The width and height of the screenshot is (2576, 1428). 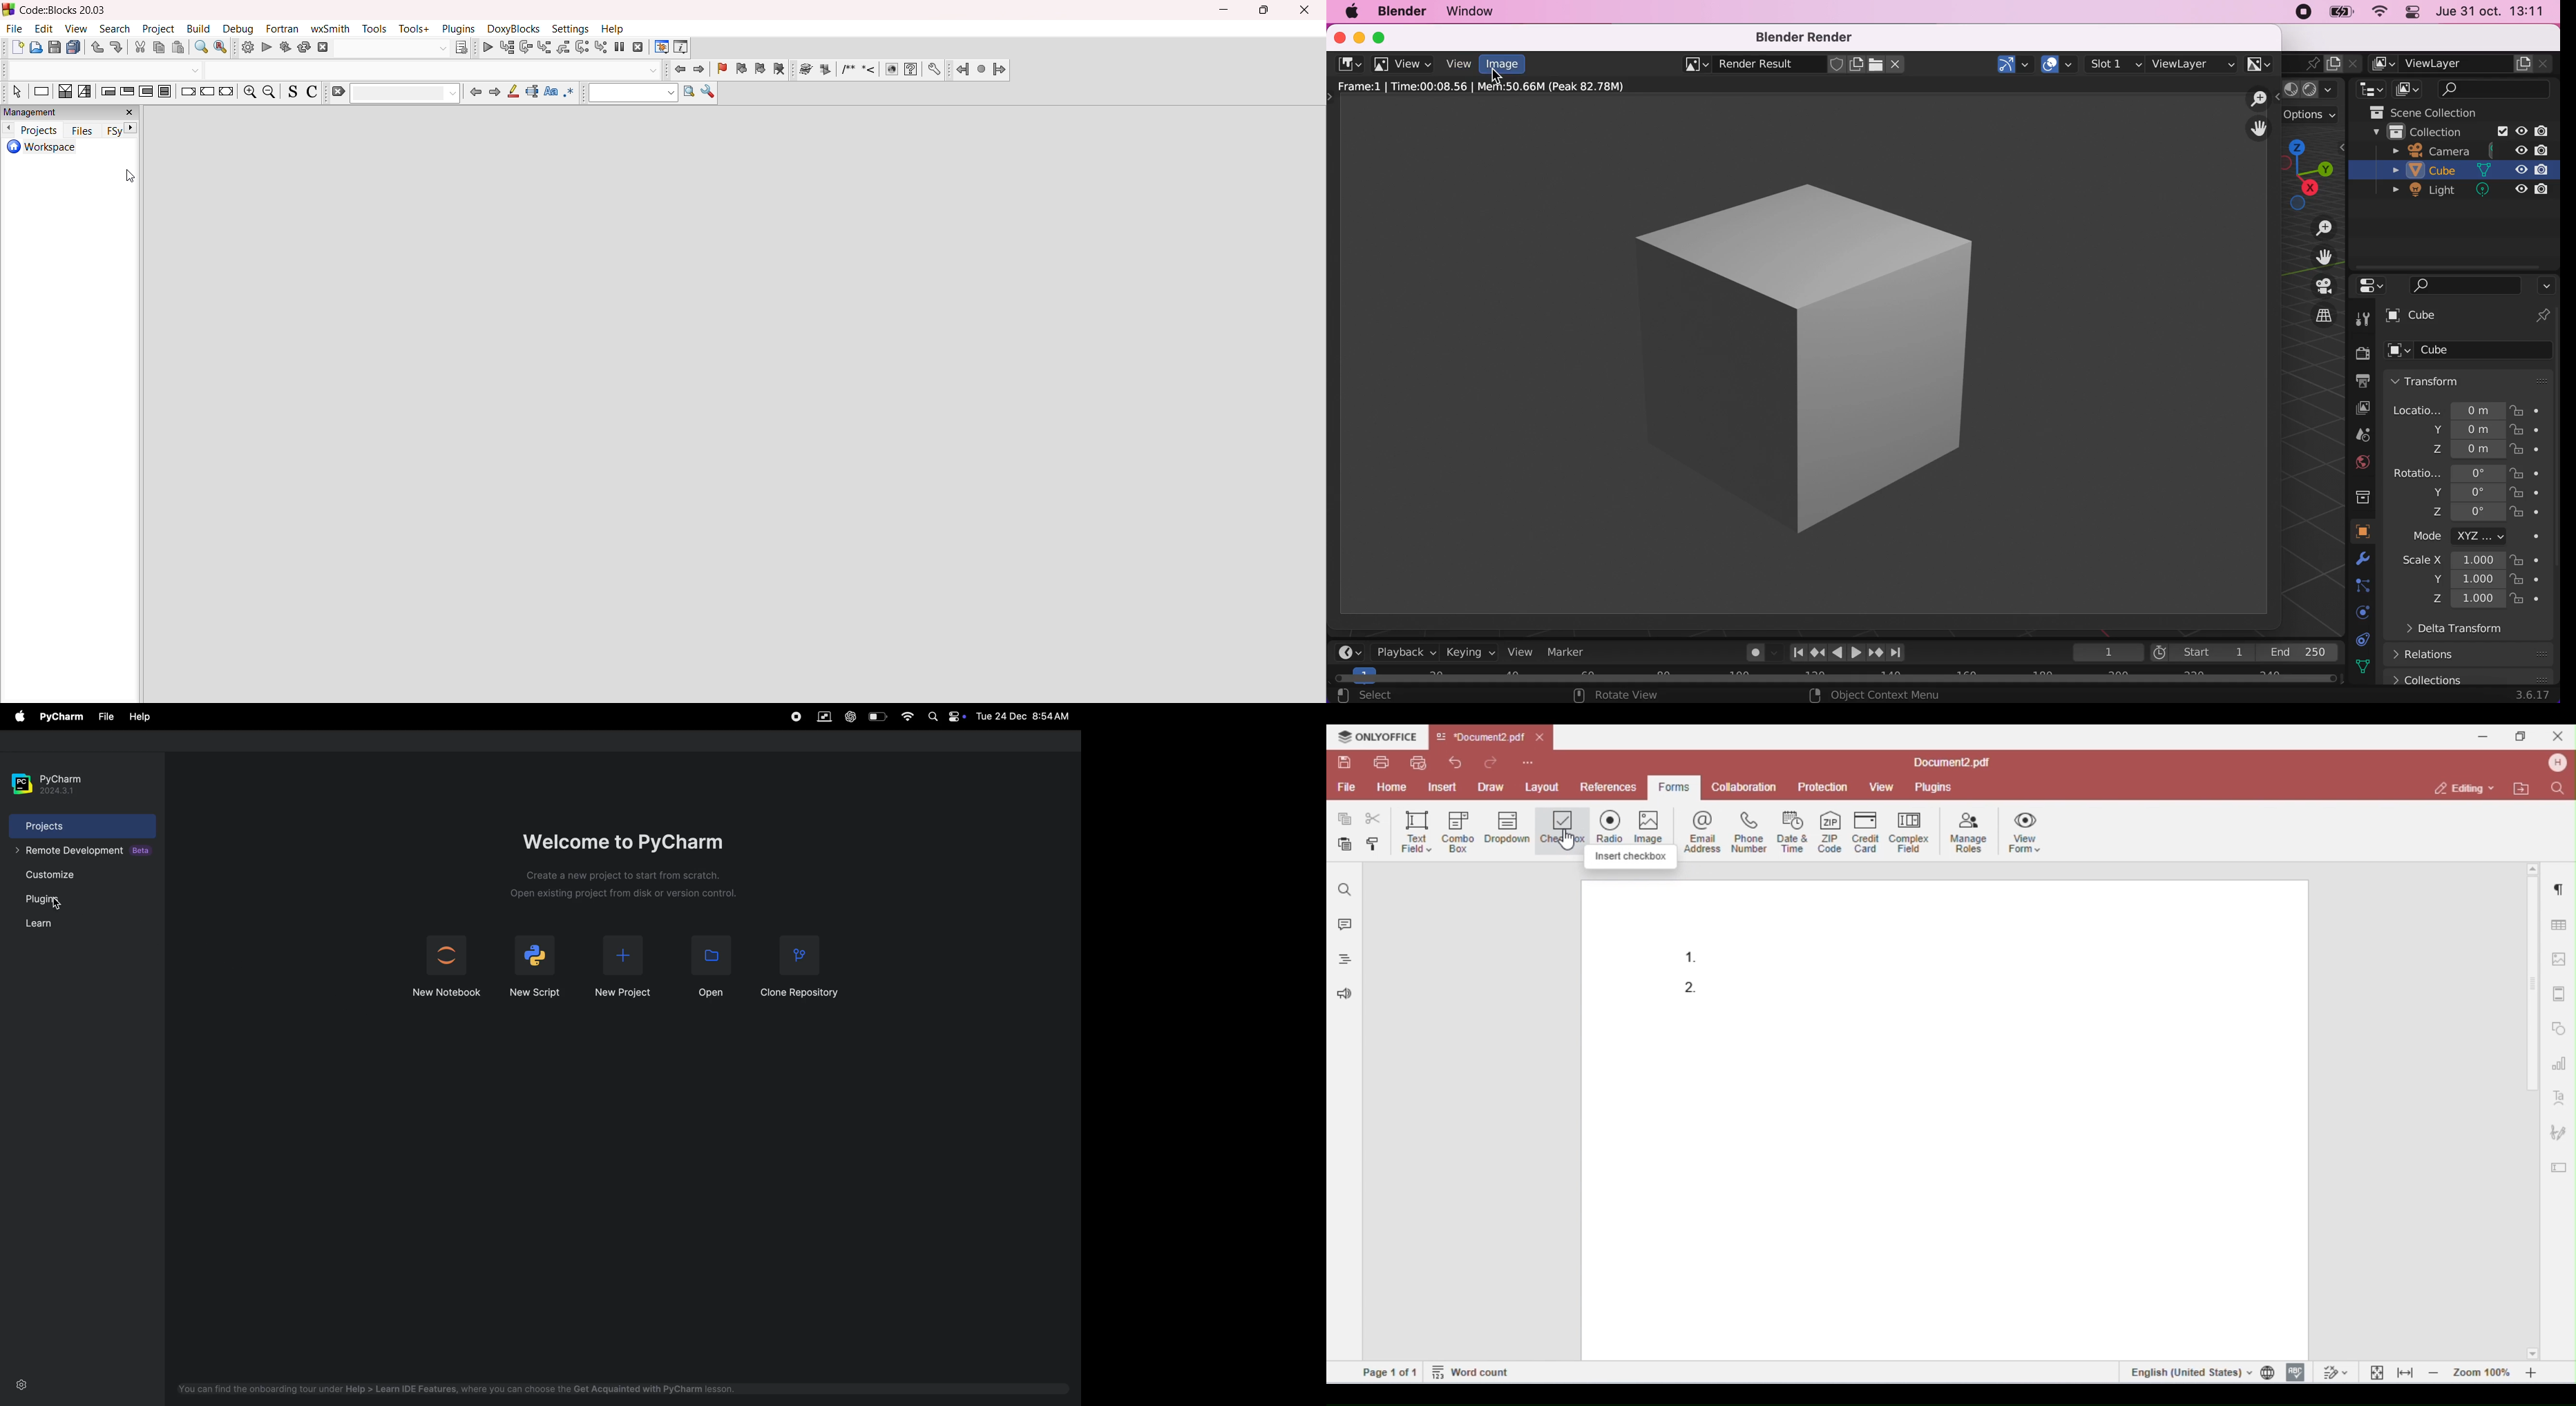 I want to click on Last jump, so click(x=981, y=69).